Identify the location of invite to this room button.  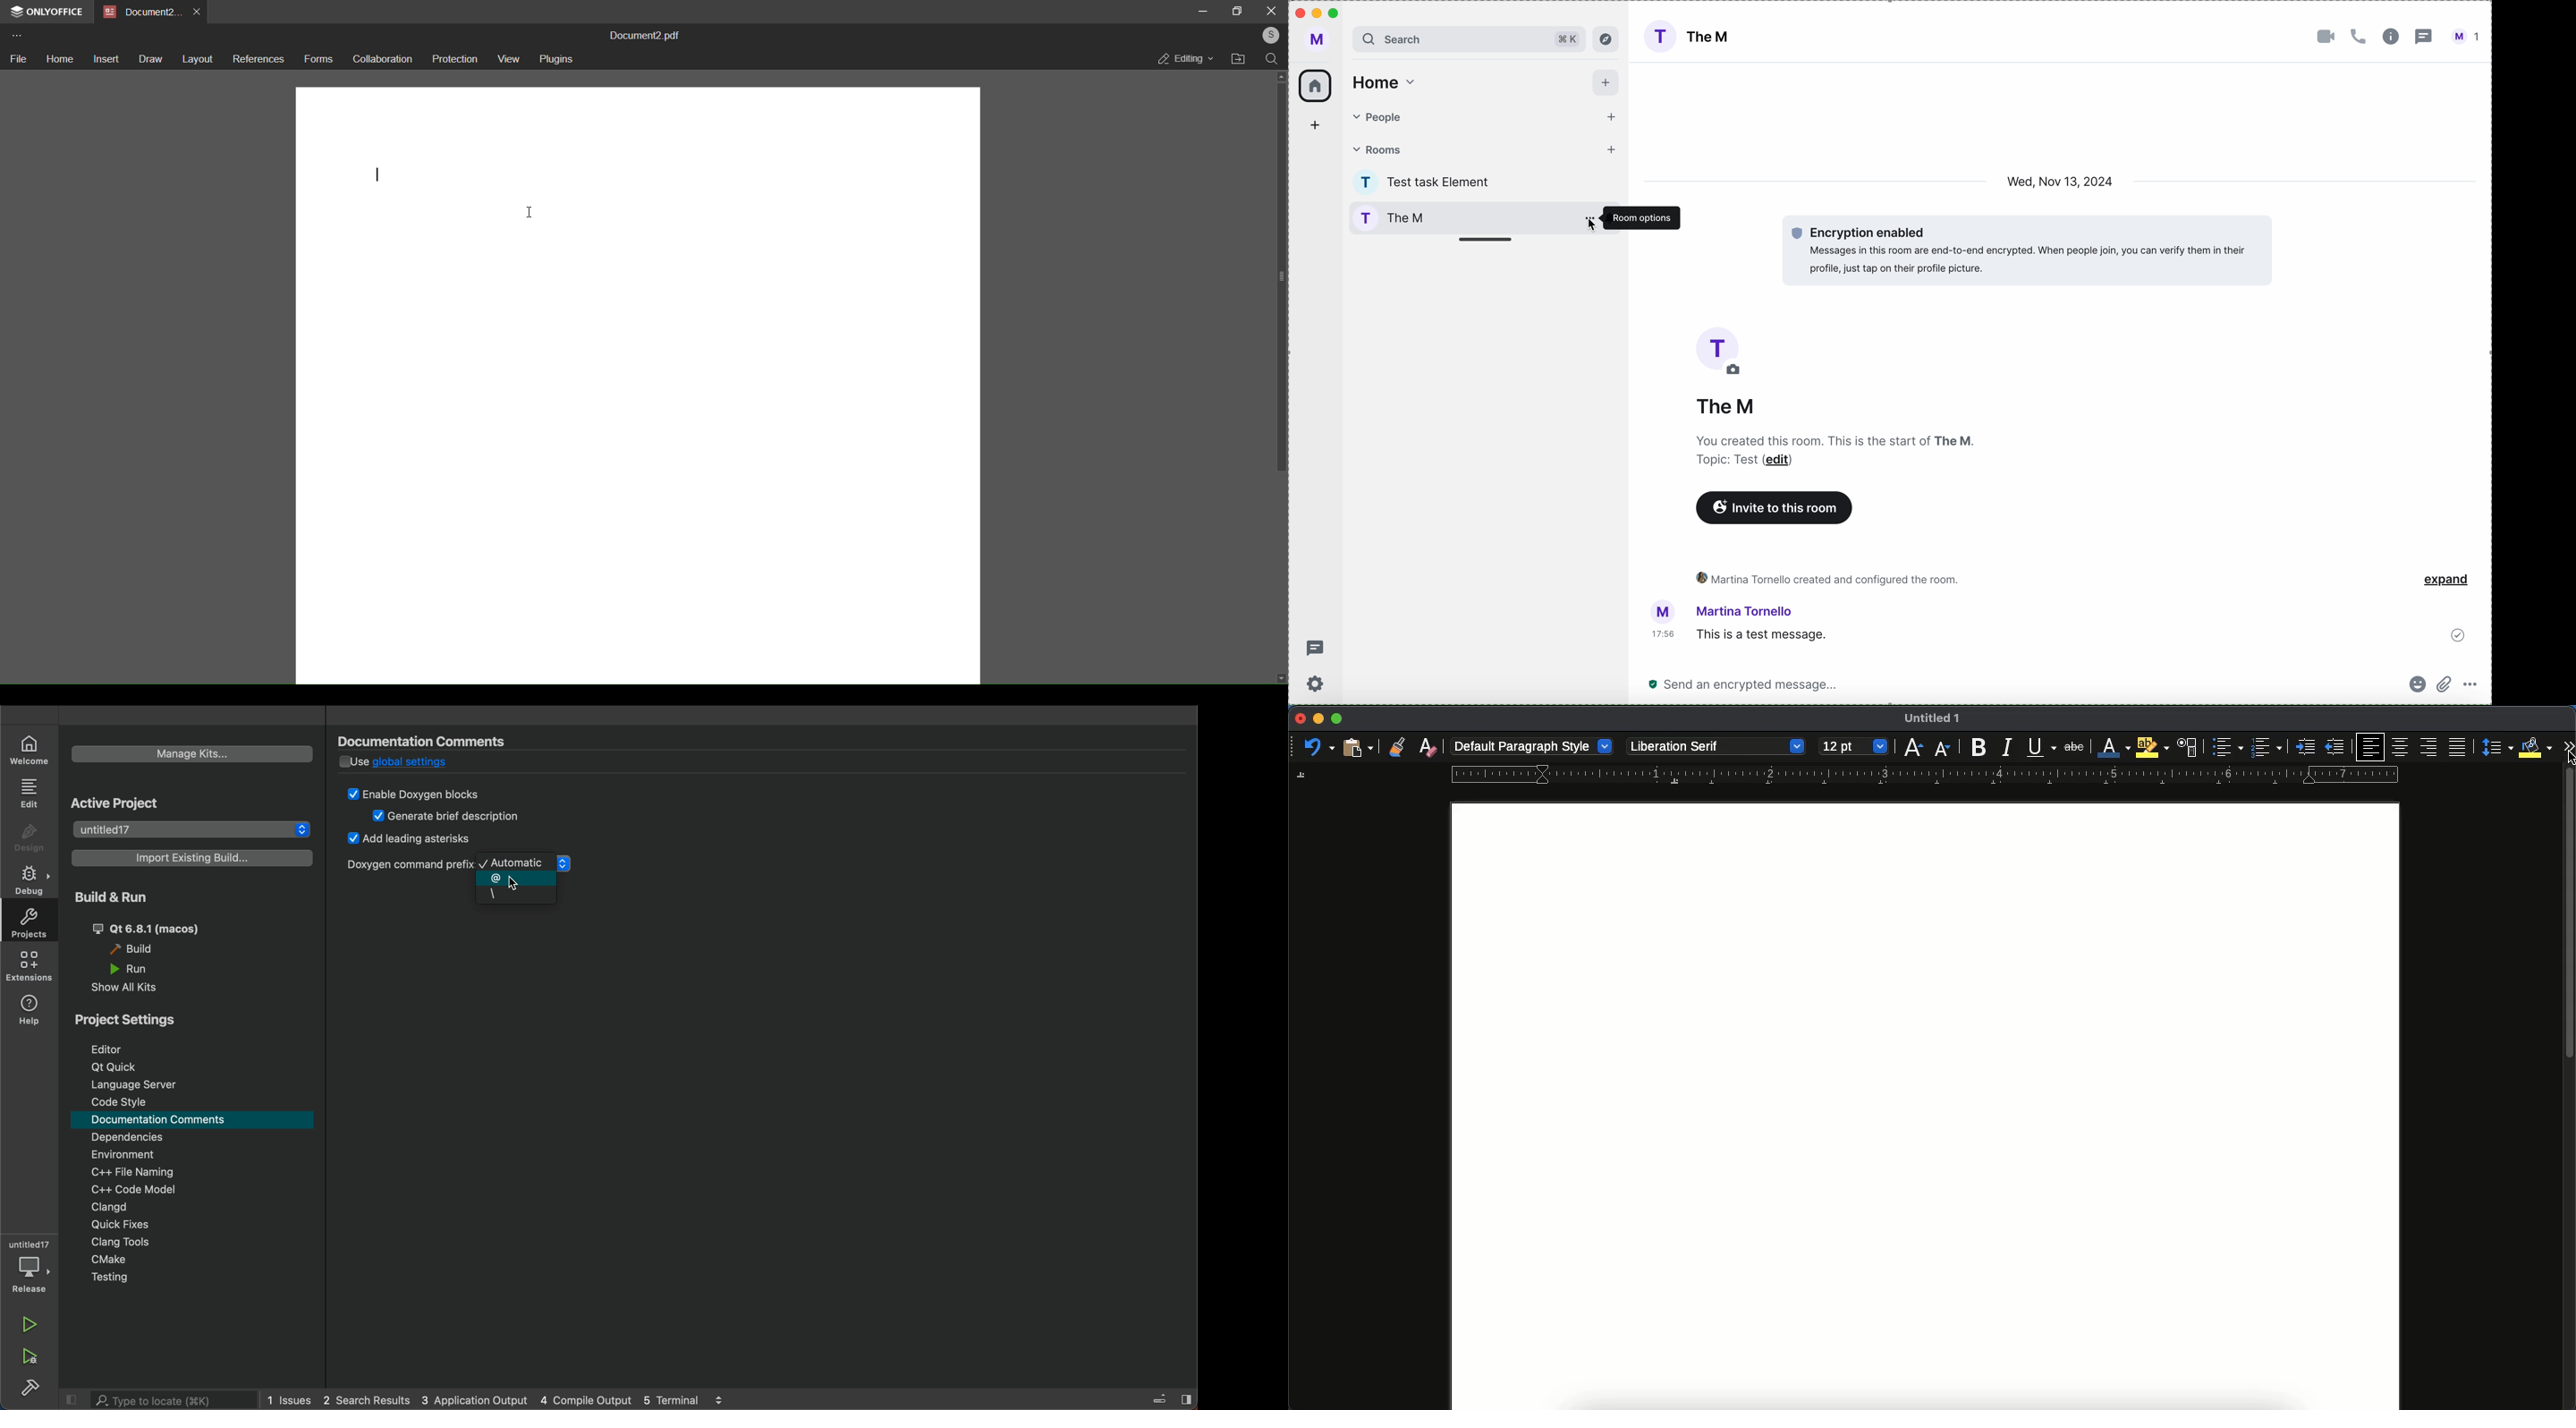
(1777, 508).